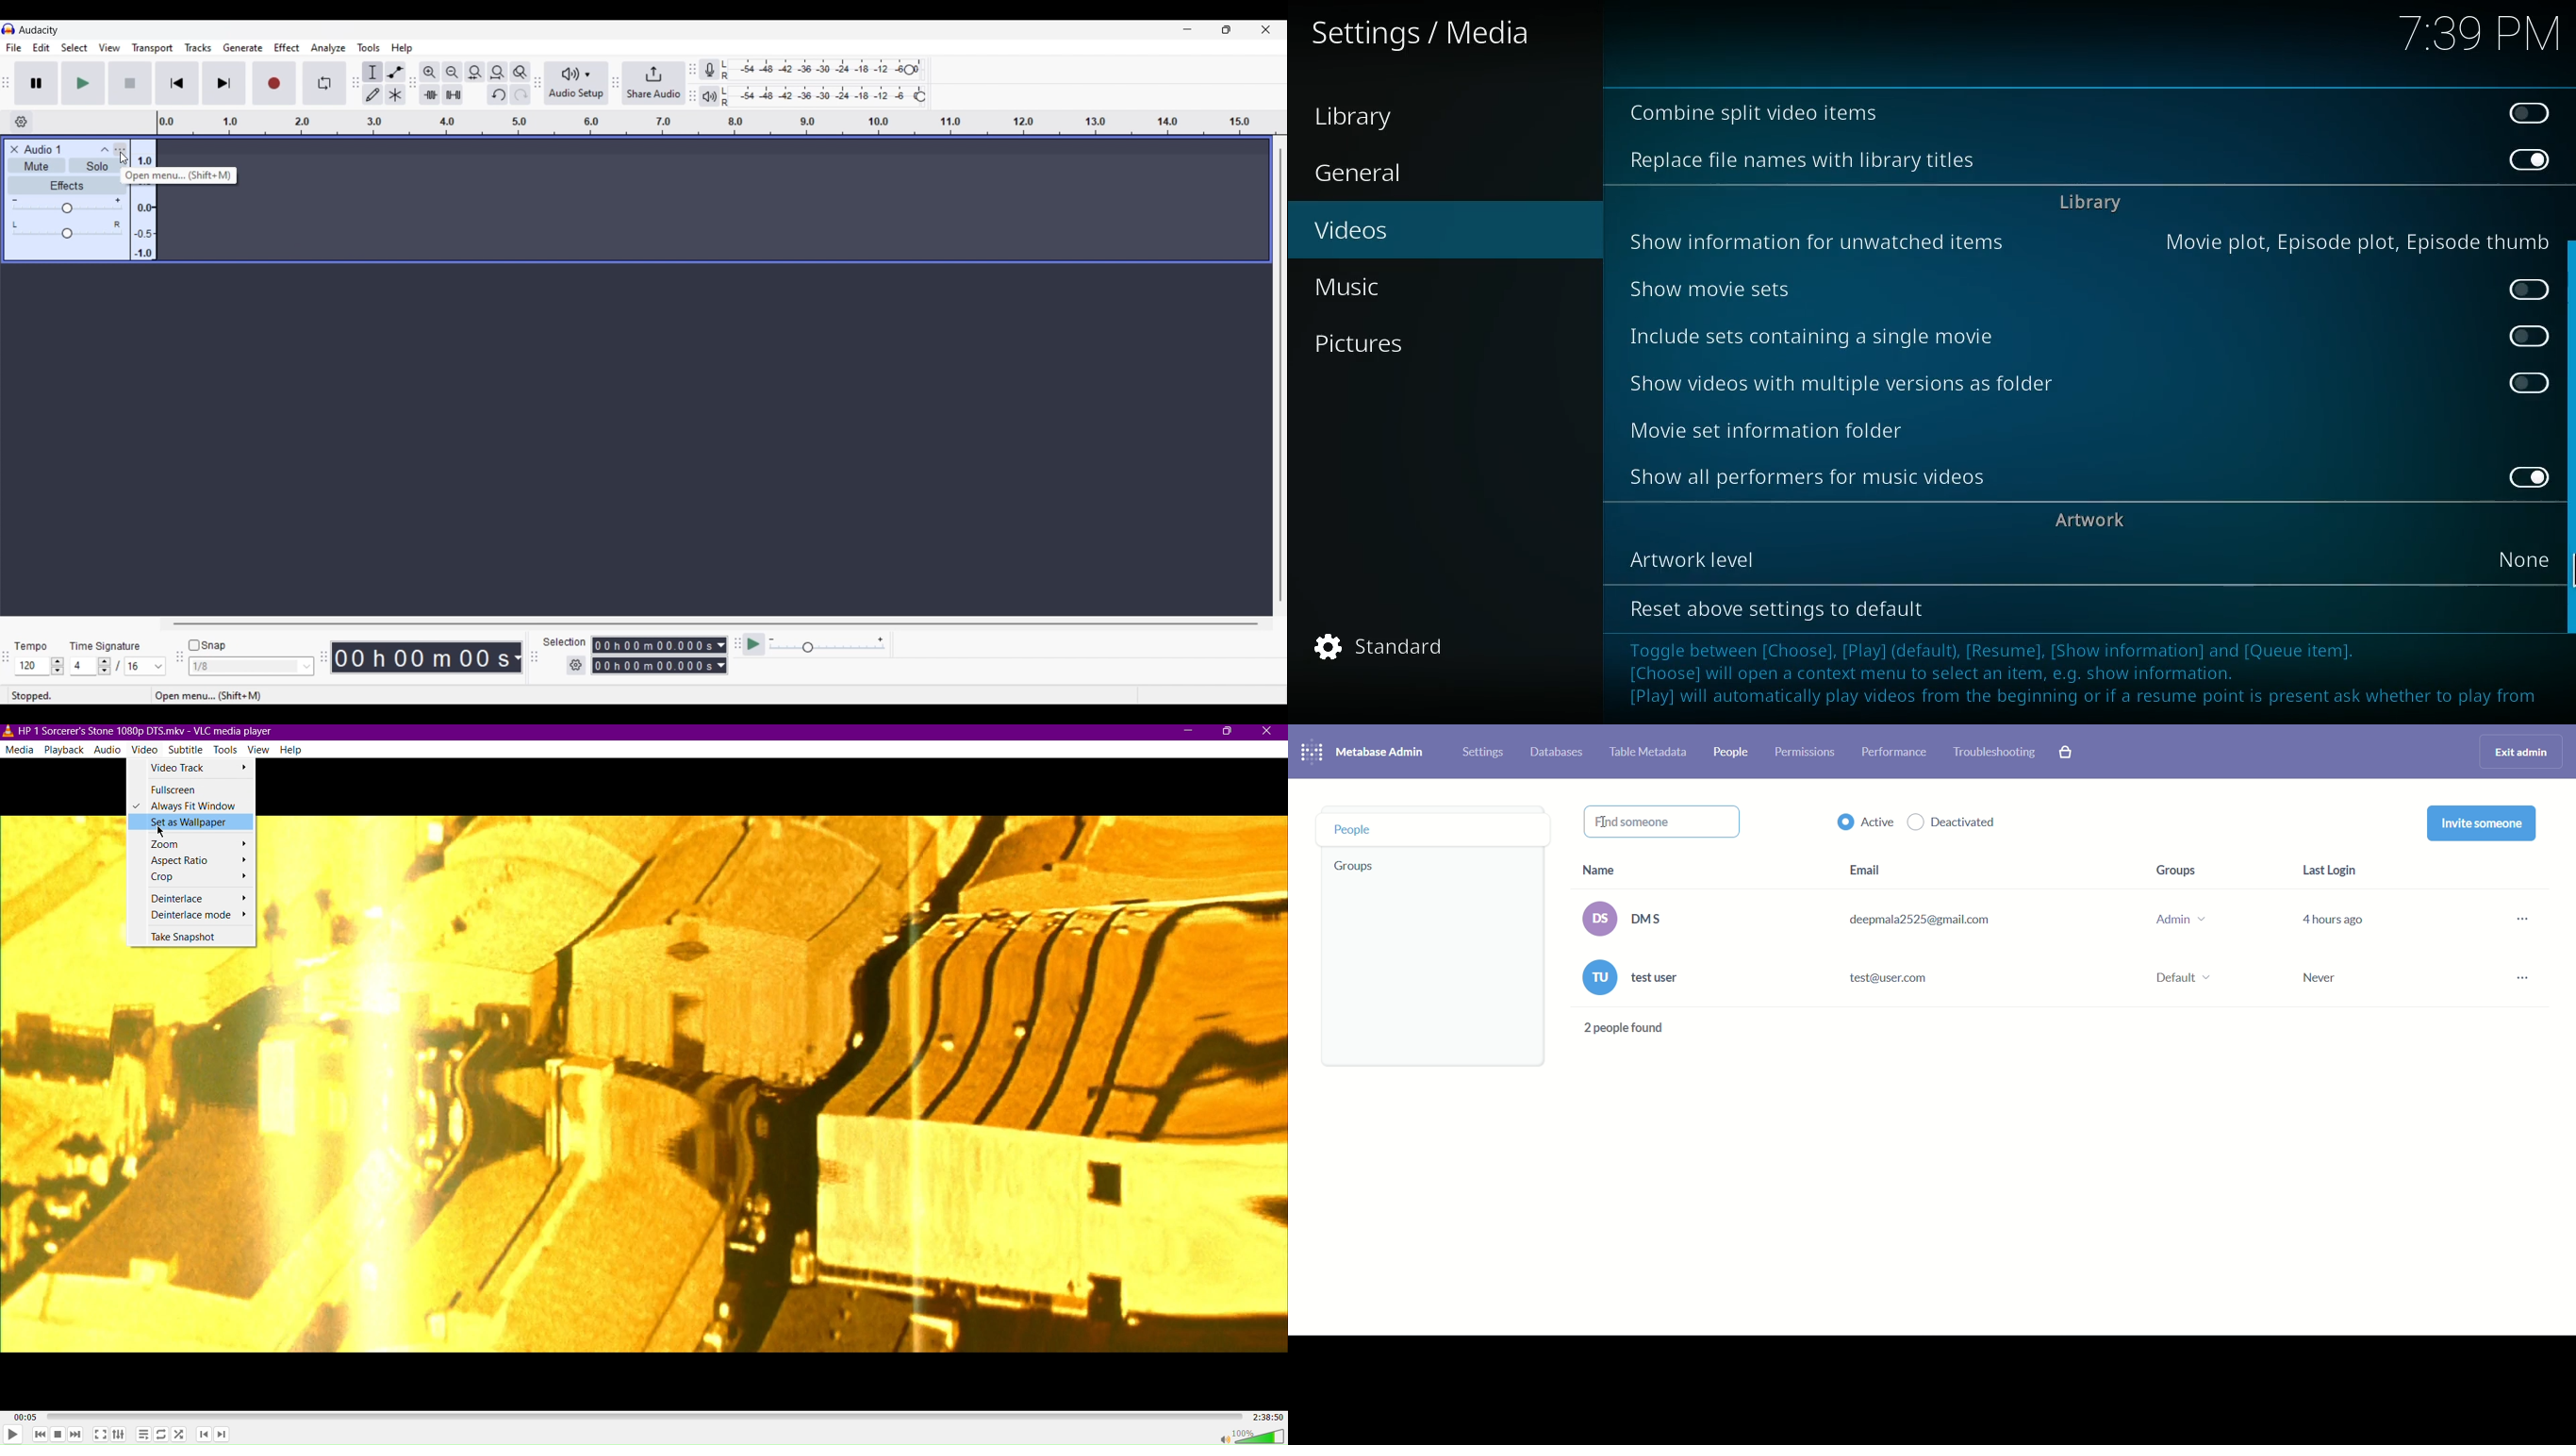 This screenshot has height=1456, width=2576. I want to click on Pan extreme right, so click(118, 225).